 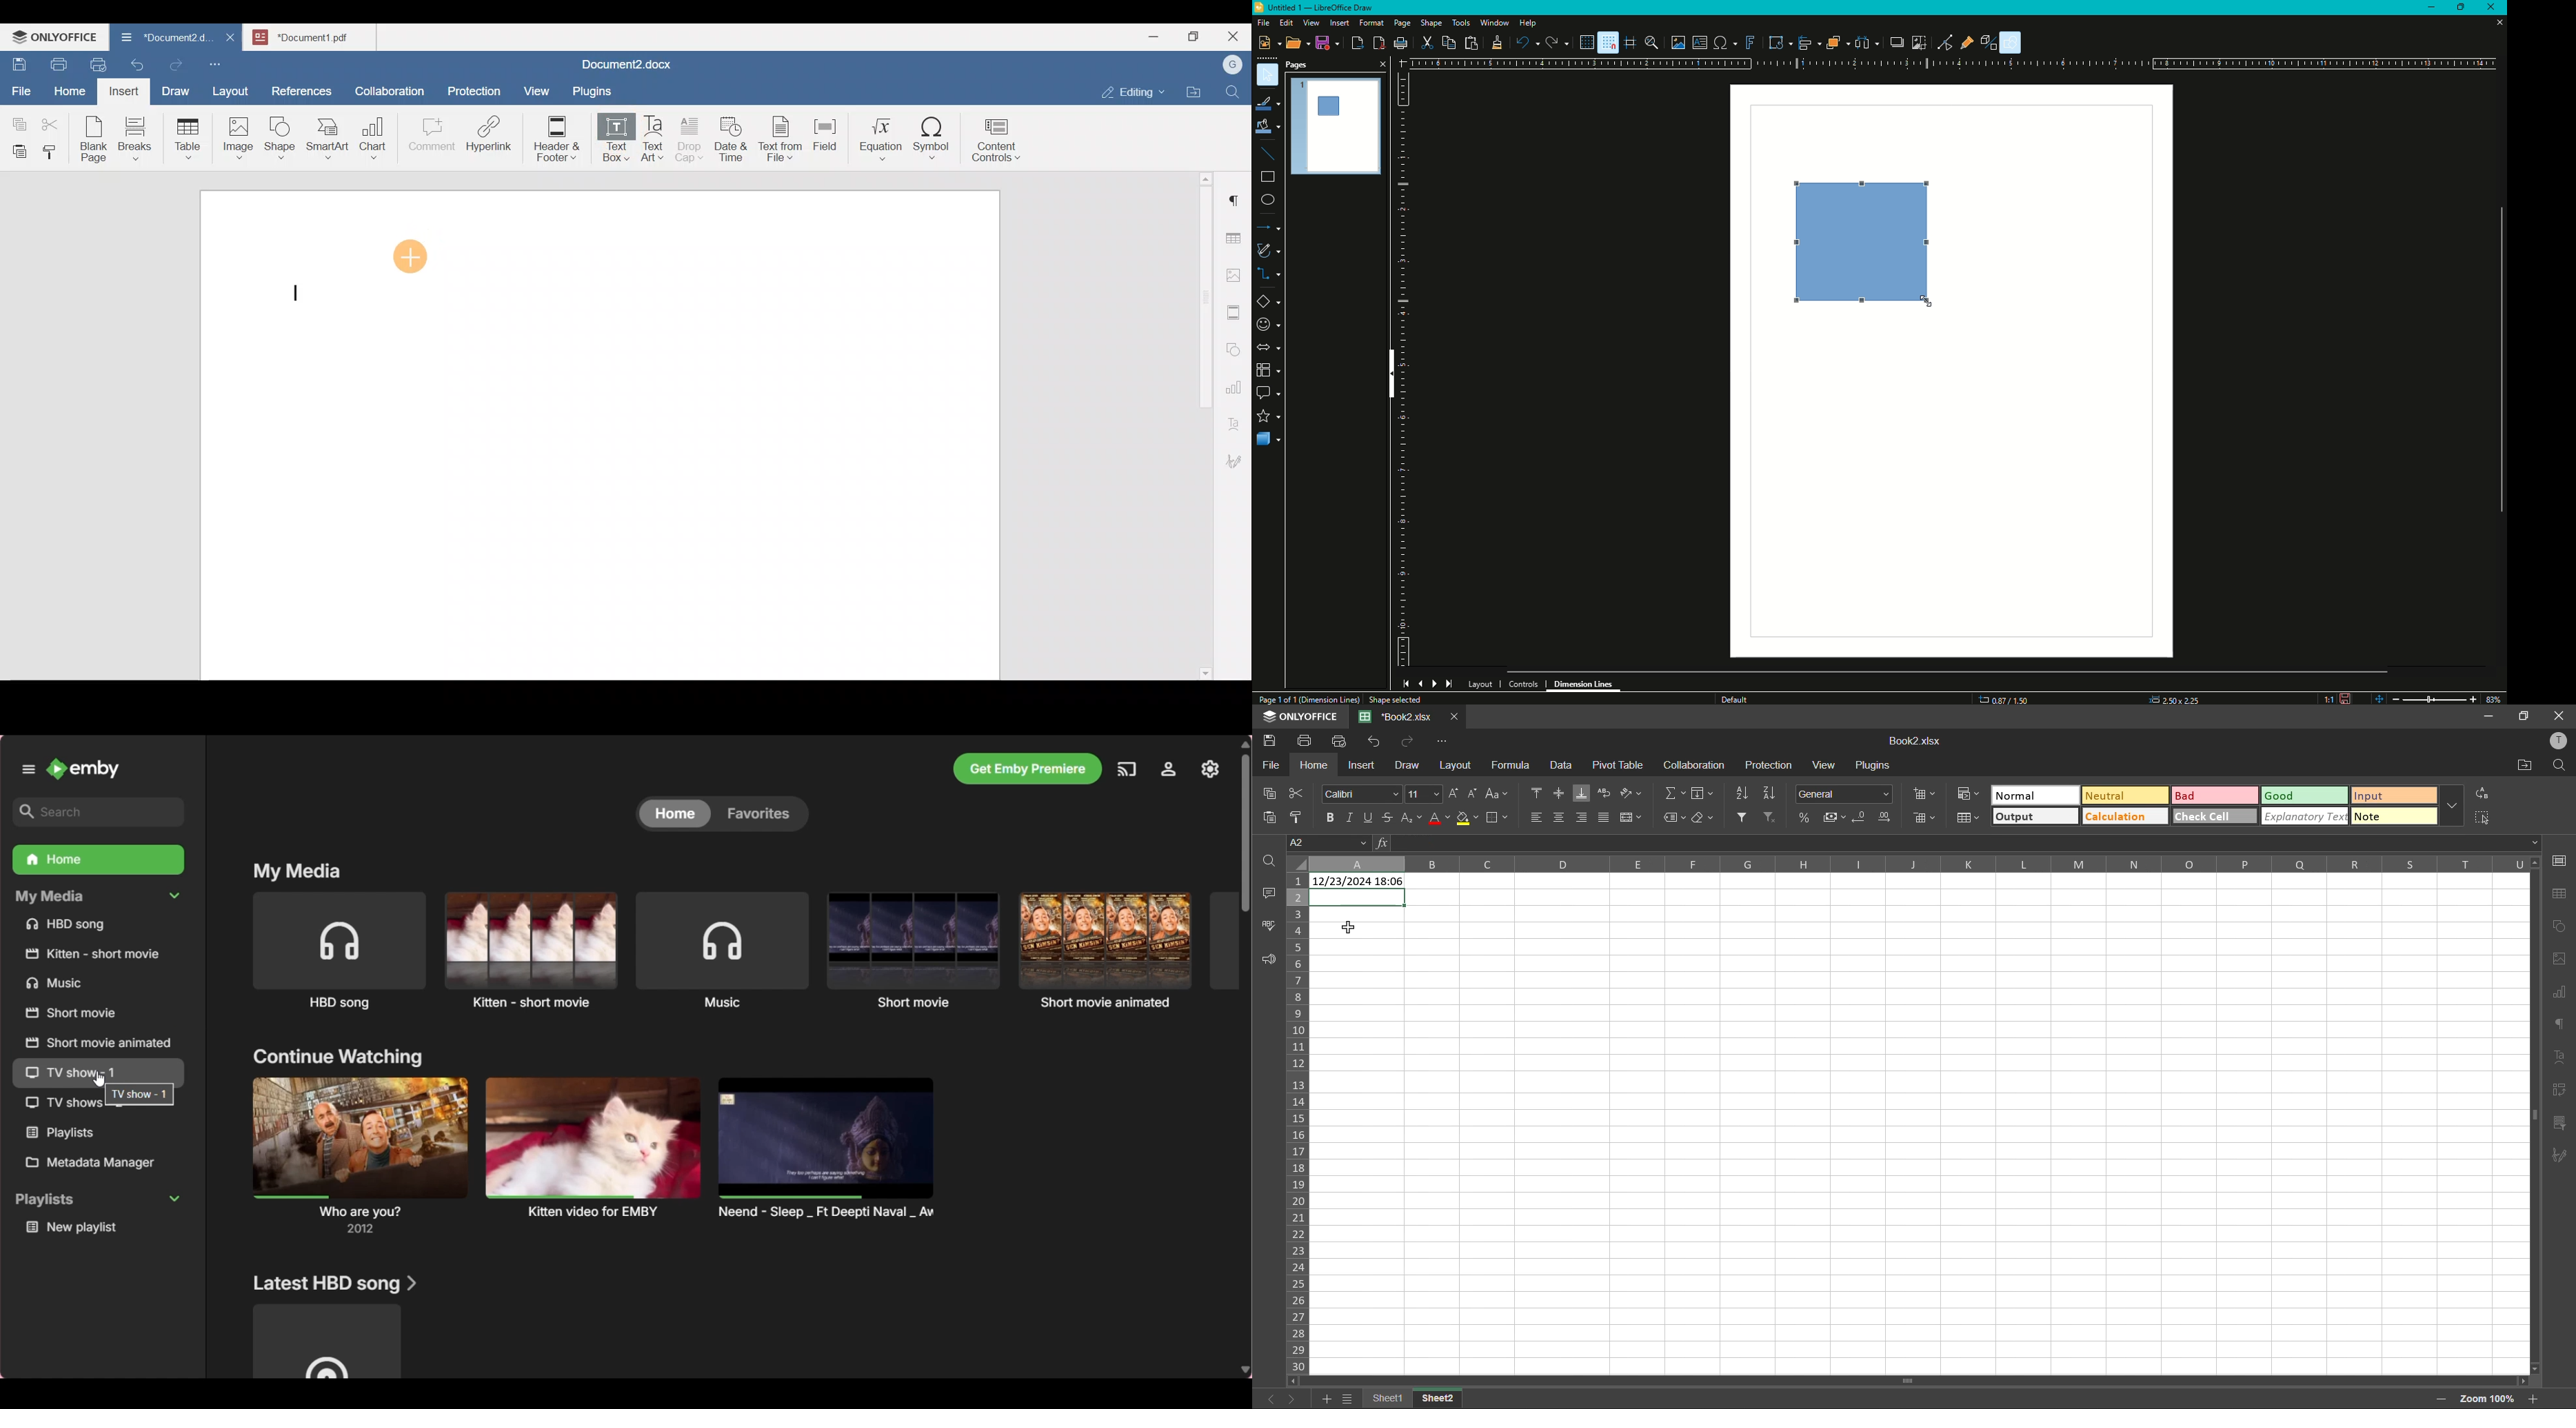 What do you see at coordinates (97, 1013) in the screenshot?
I see `Short film` at bounding box center [97, 1013].